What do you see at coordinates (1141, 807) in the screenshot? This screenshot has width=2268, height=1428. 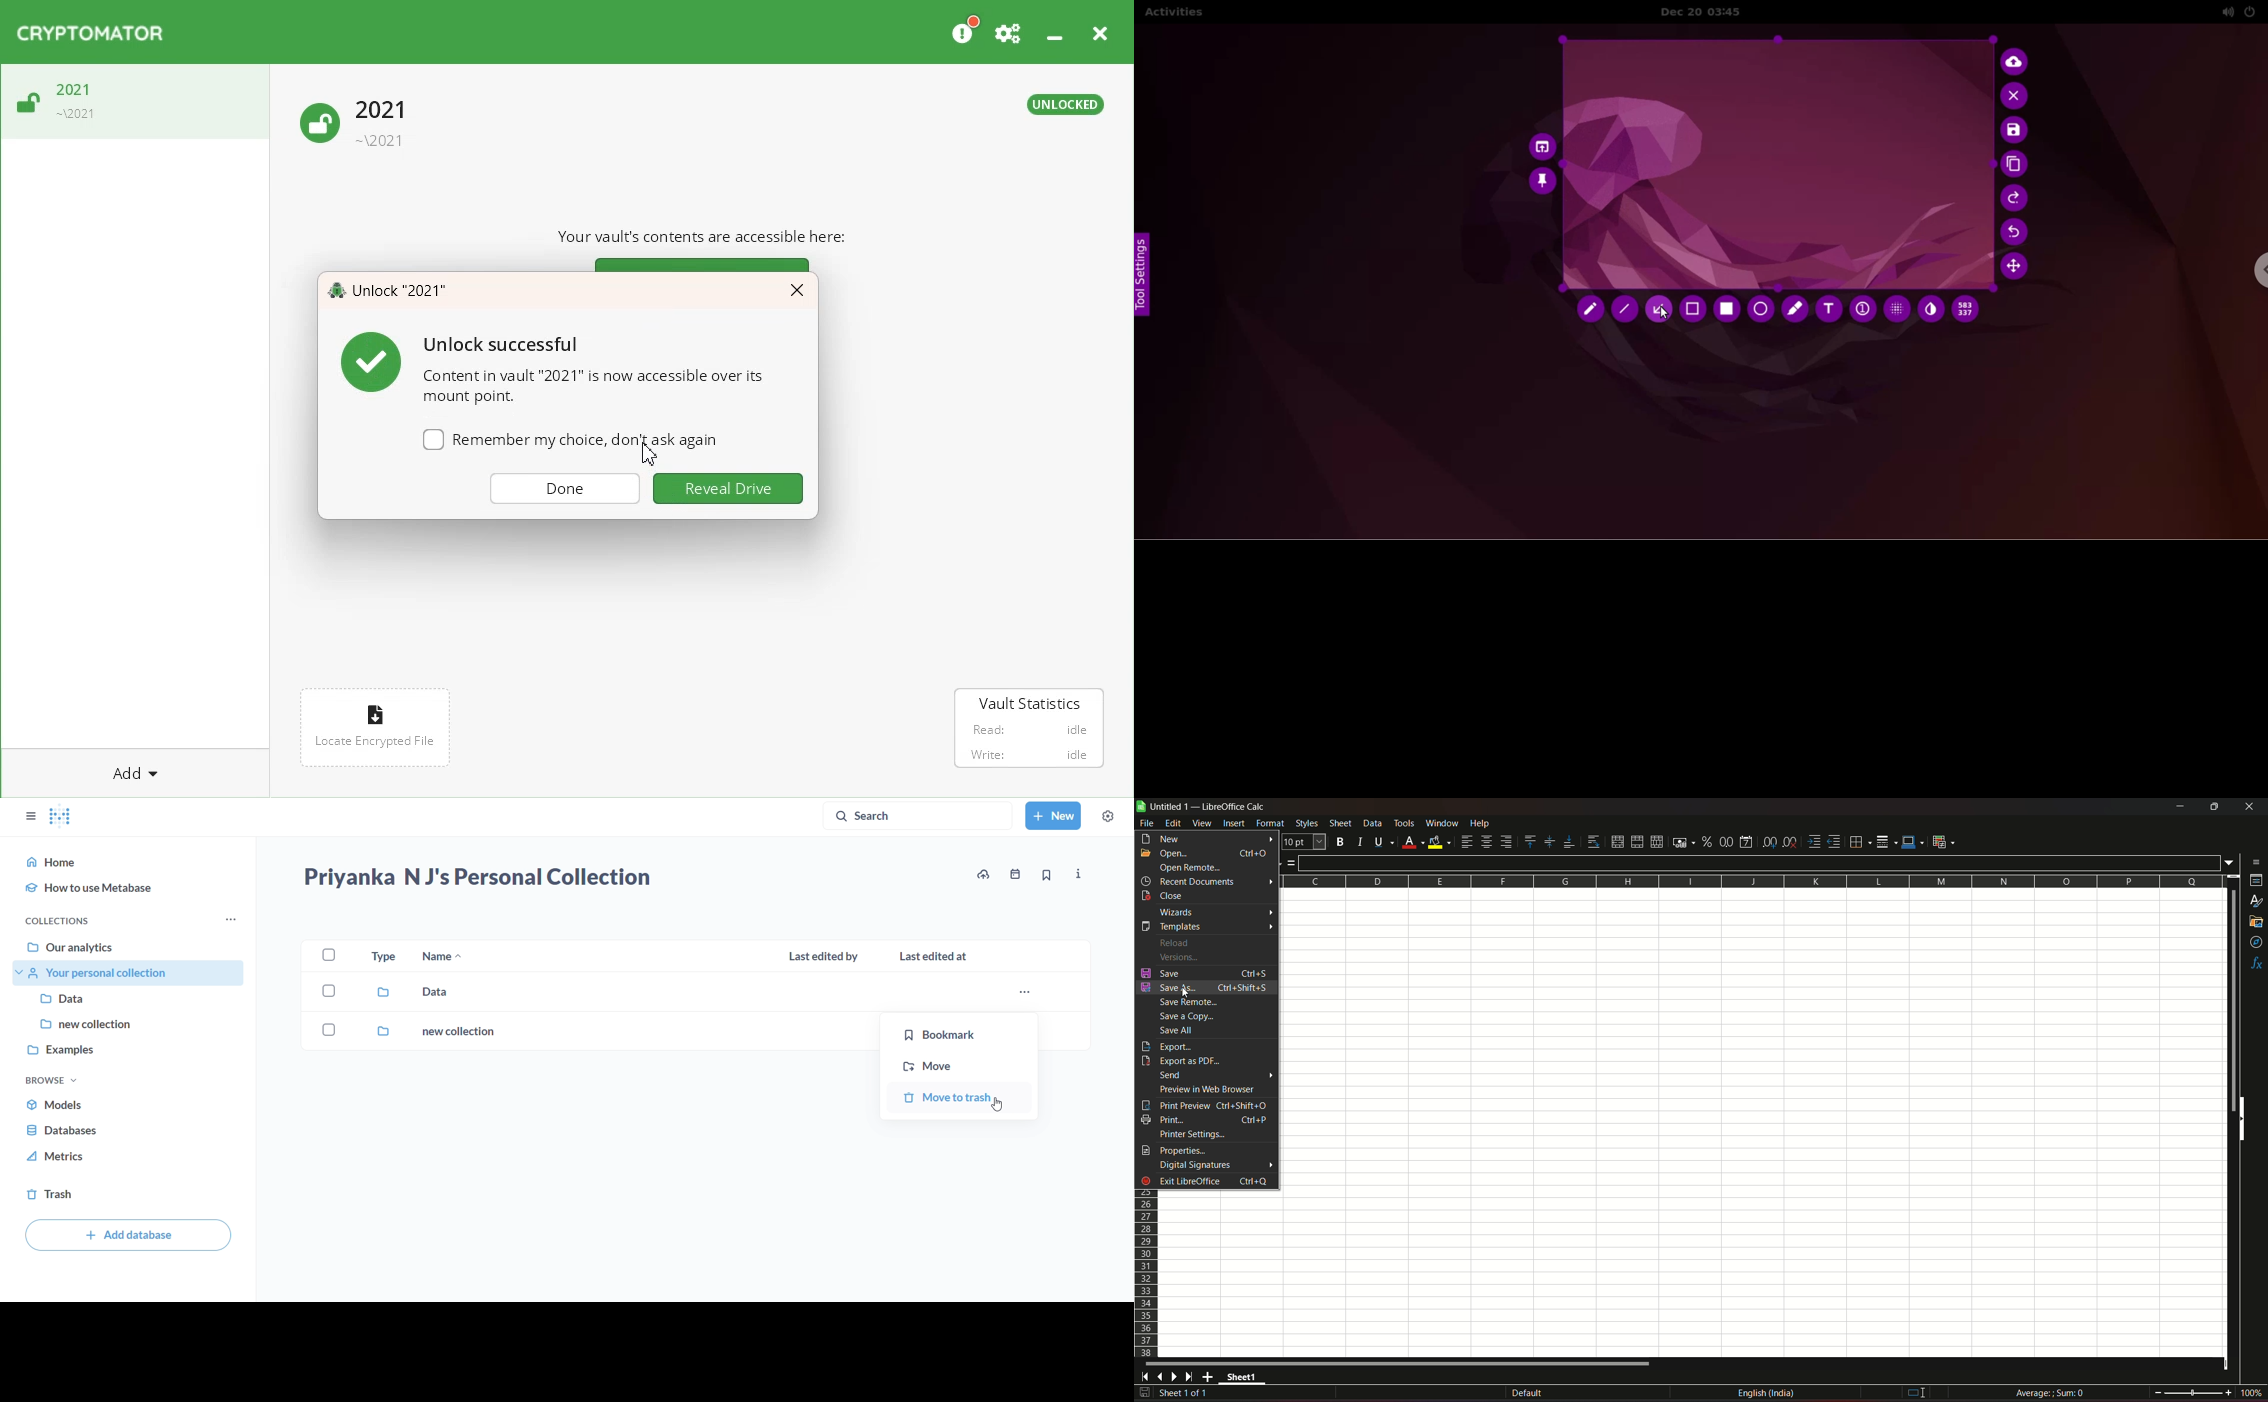 I see `libreoffice calc logo` at bounding box center [1141, 807].